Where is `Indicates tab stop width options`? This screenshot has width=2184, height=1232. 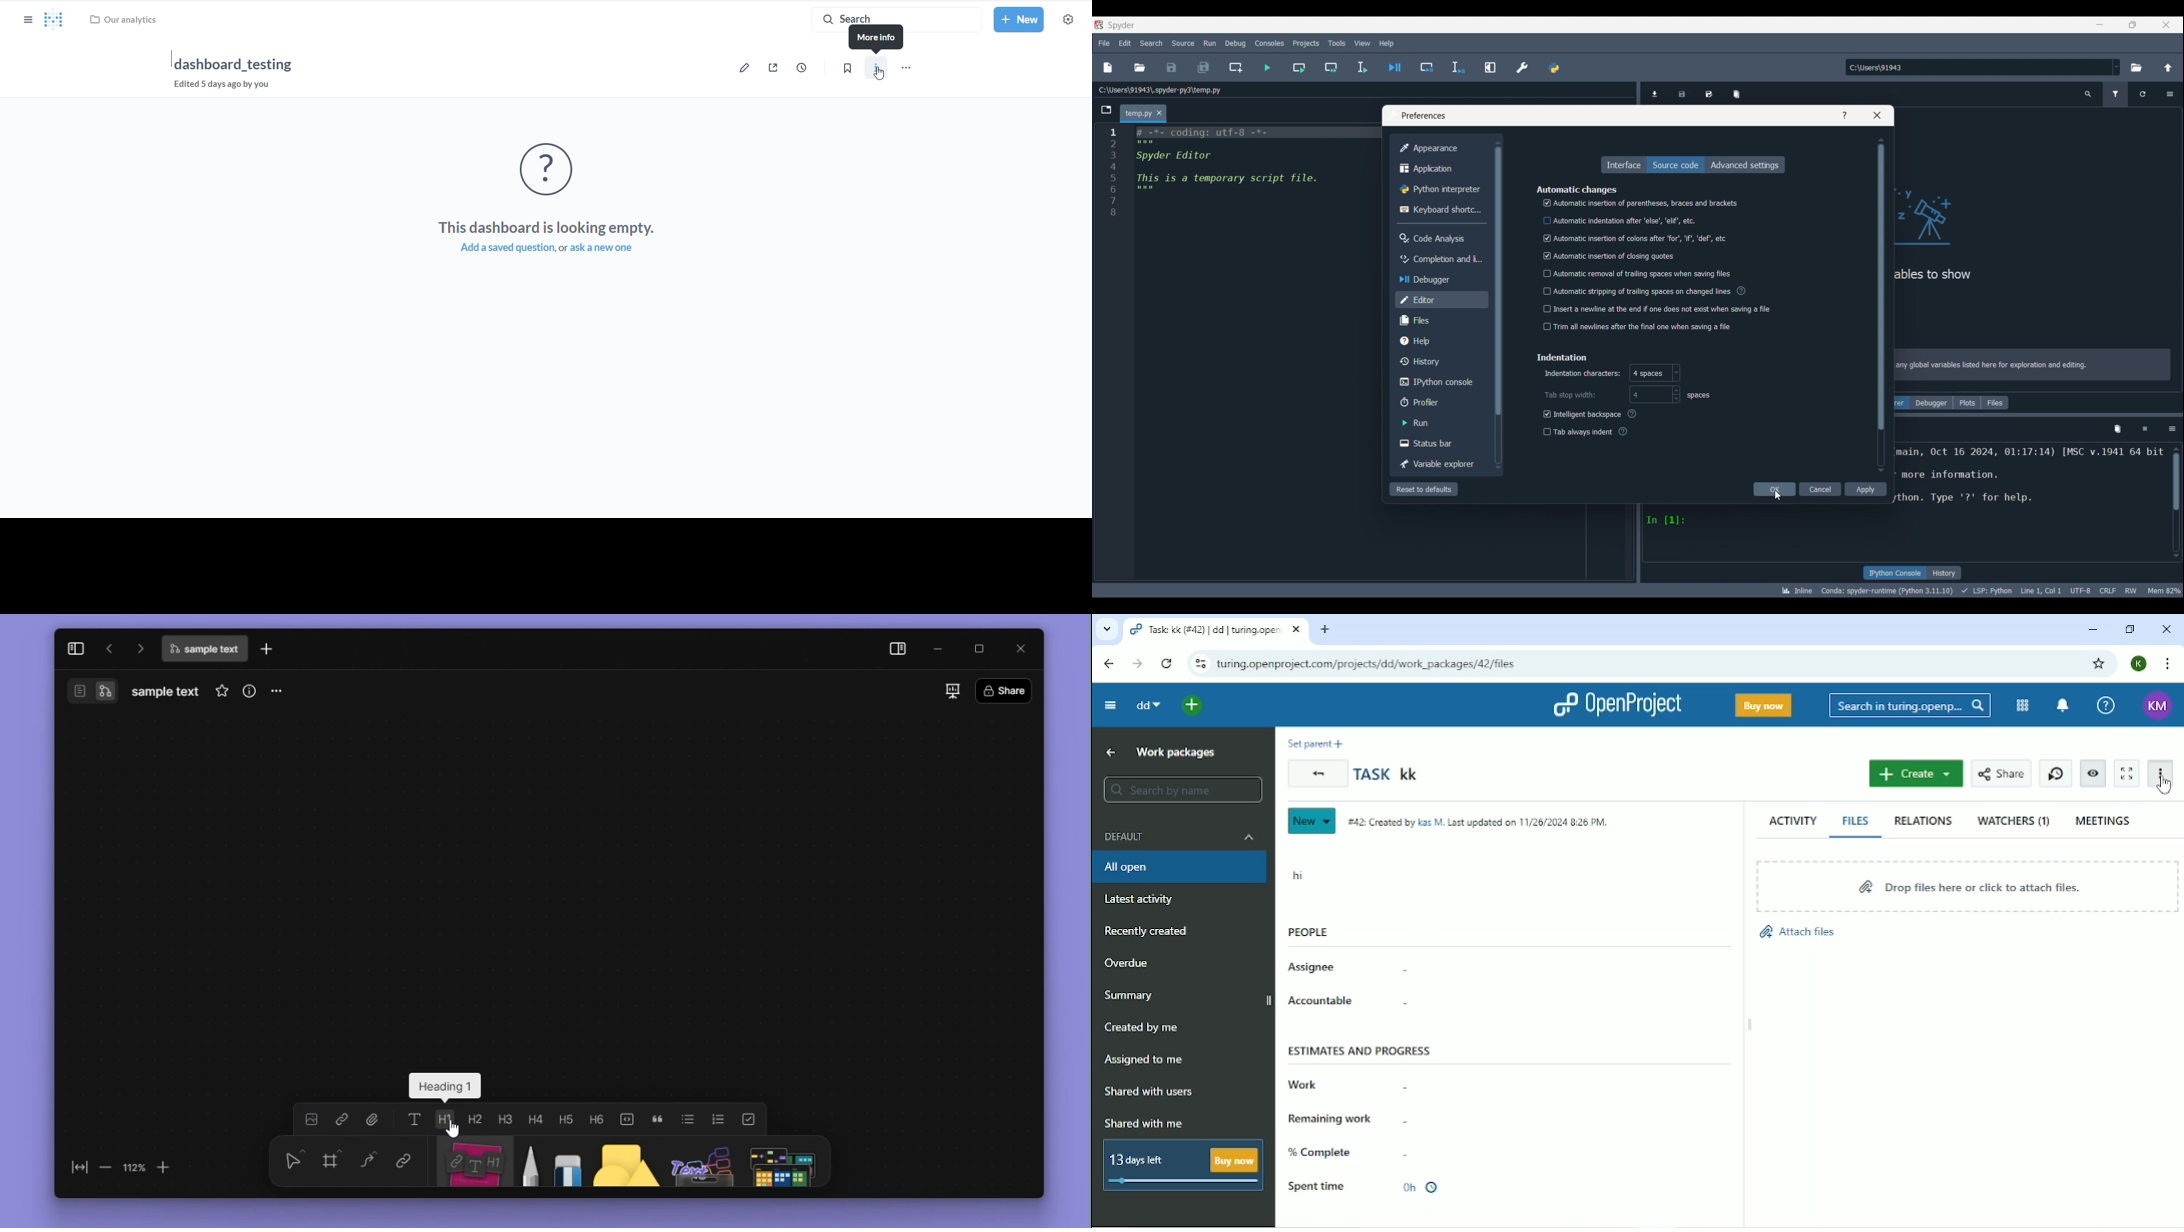 Indicates tab stop width options is located at coordinates (1570, 395).